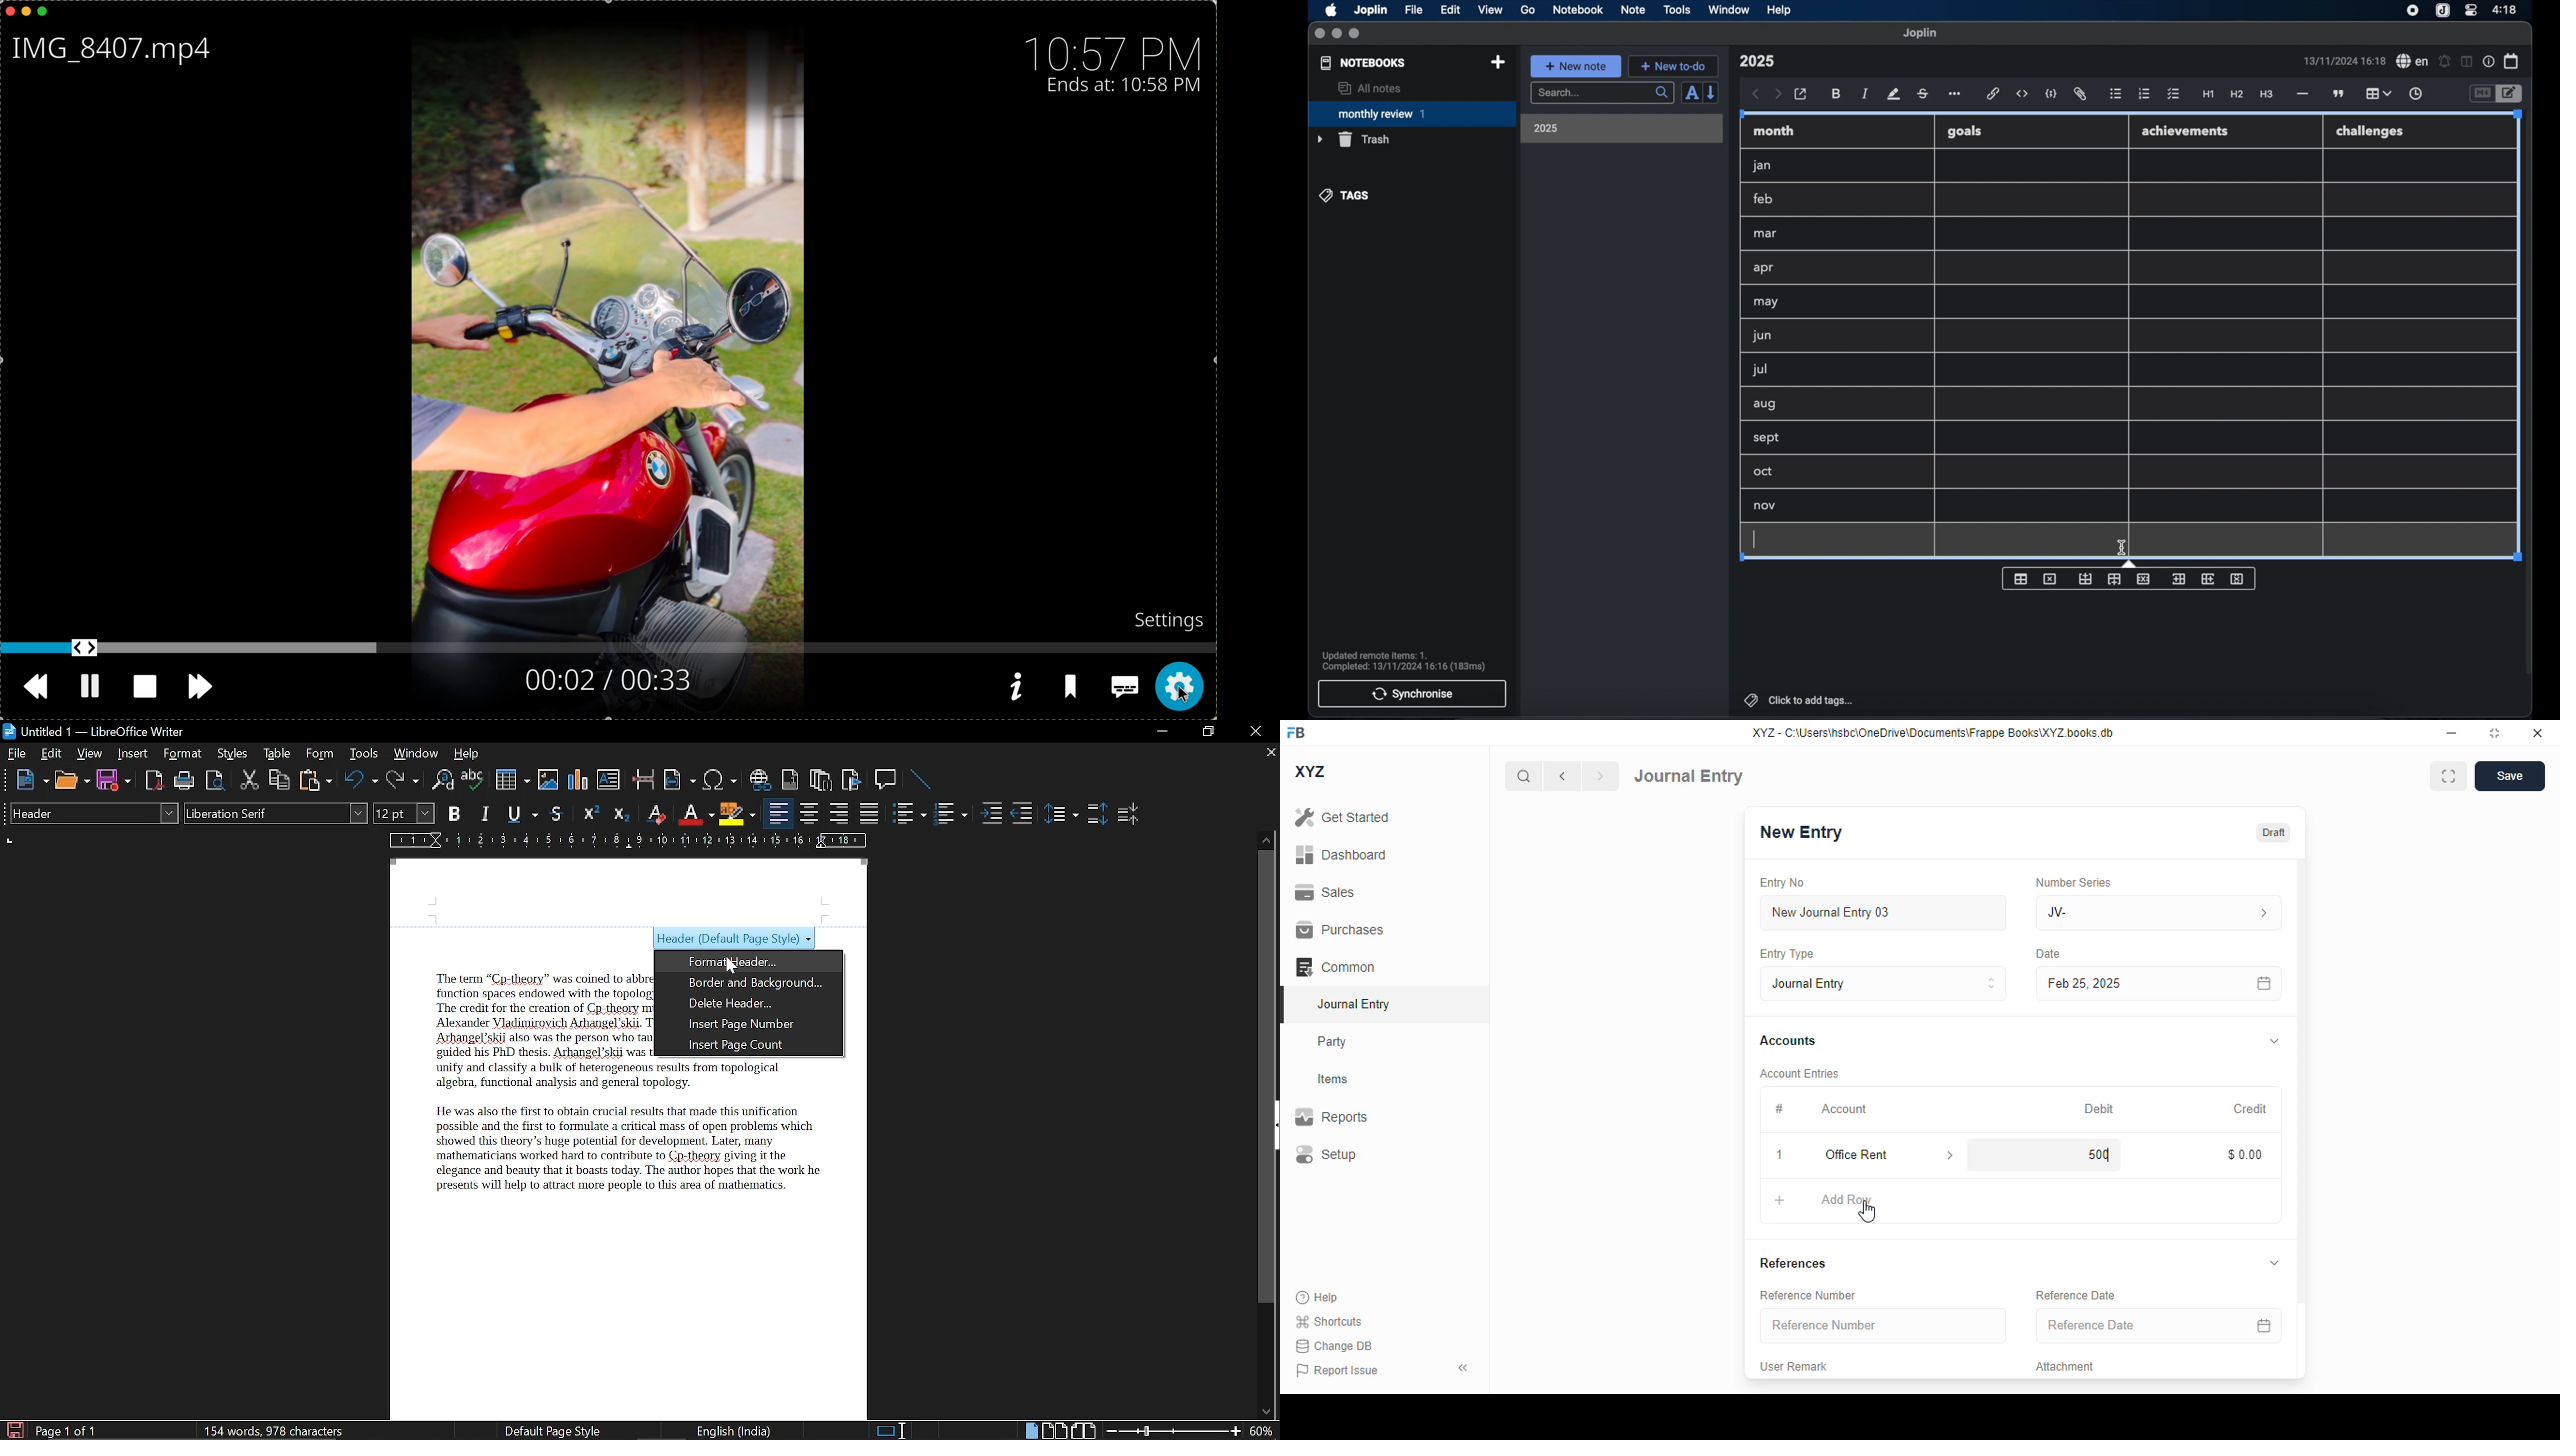 This screenshot has height=1456, width=2576. What do you see at coordinates (1342, 817) in the screenshot?
I see `get started` at bounding box center [1342, 817].